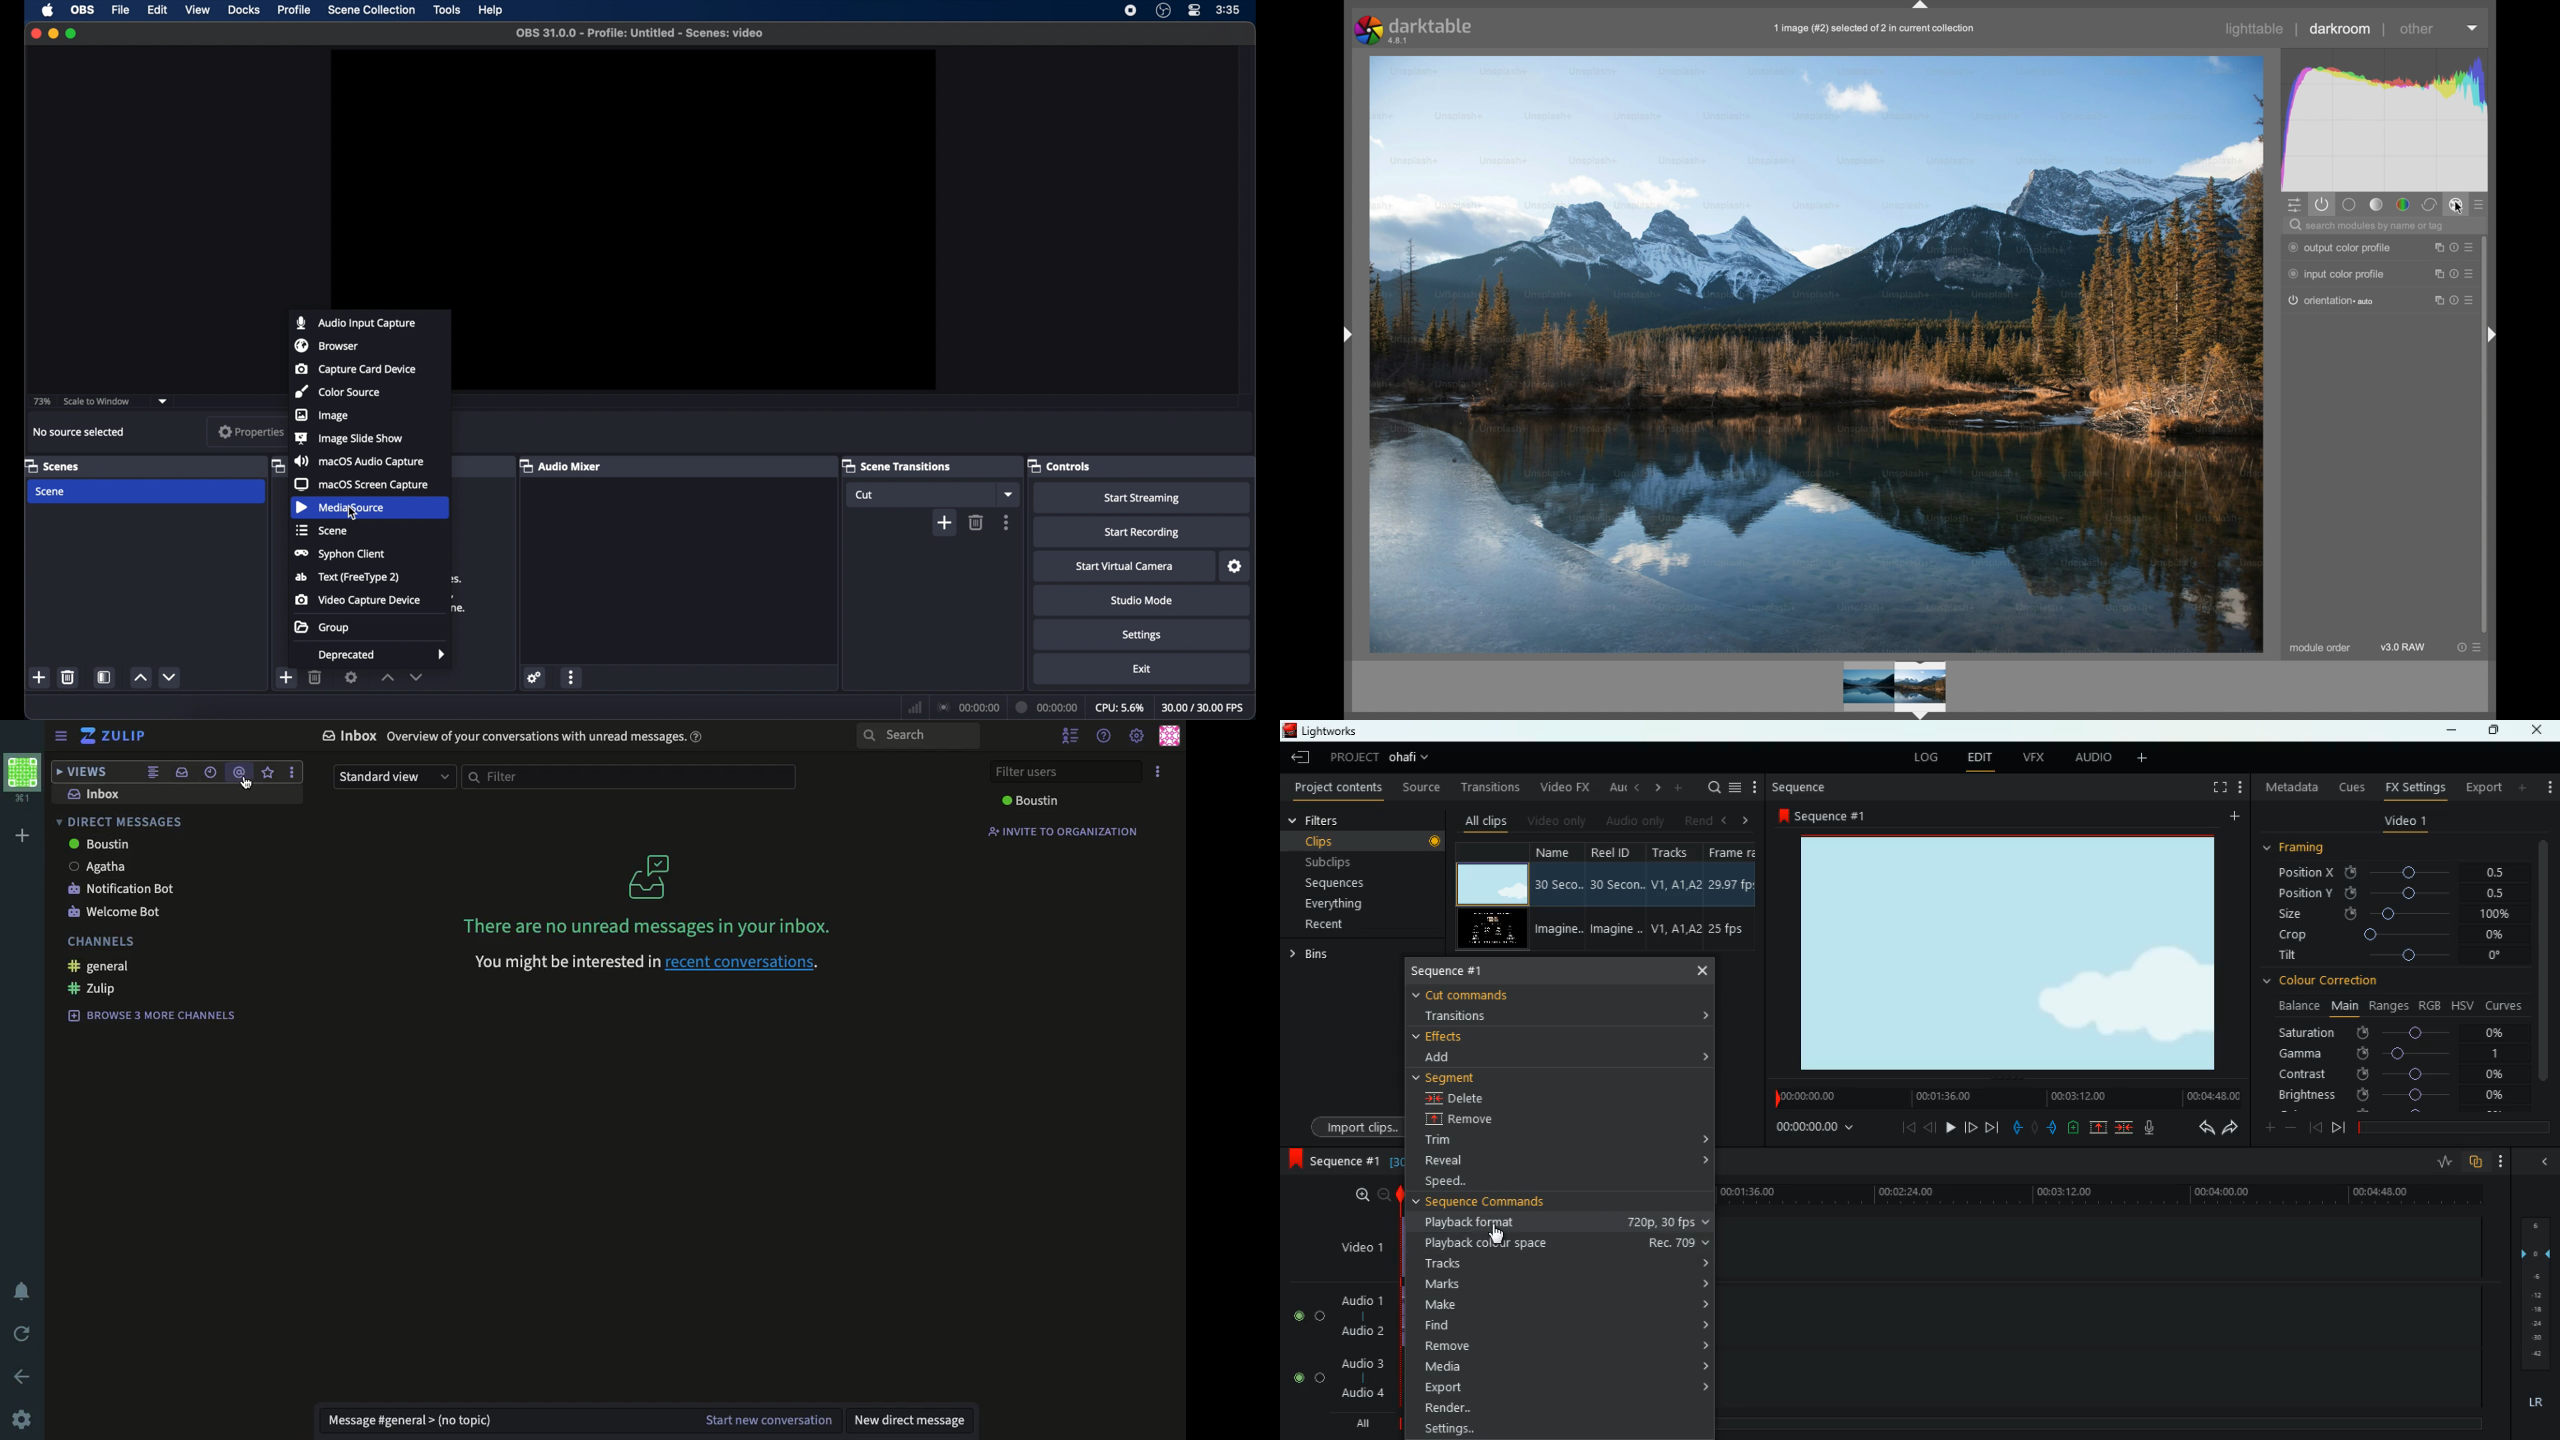  I want to click on sequence 1, so click(1331, 1159).